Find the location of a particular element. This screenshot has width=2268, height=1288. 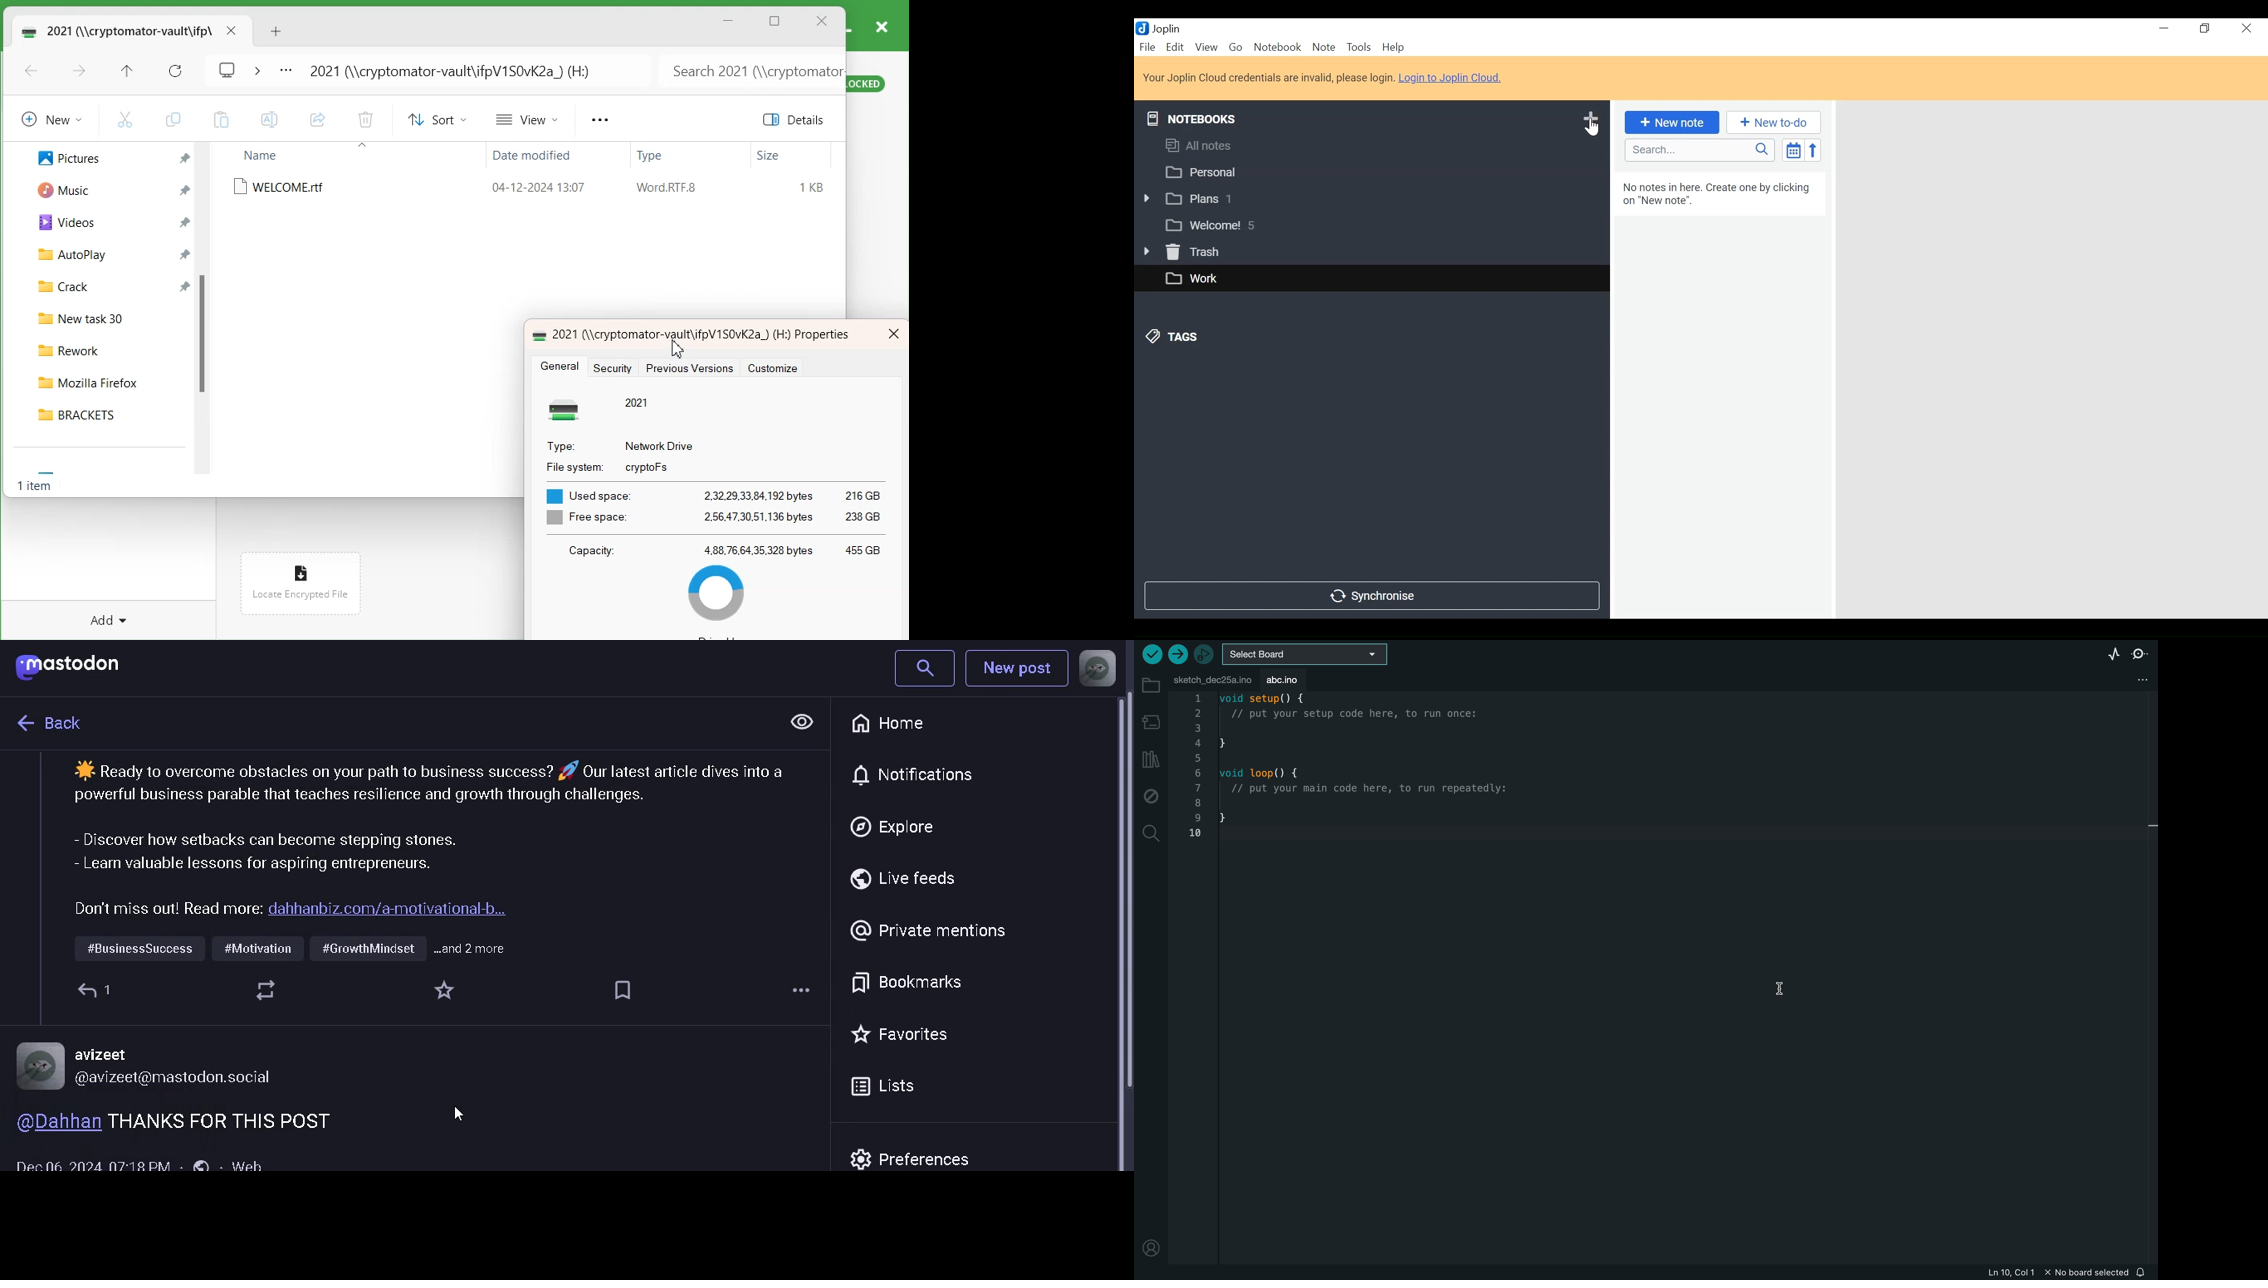

avizeet is located at coordinates (151, 1056).